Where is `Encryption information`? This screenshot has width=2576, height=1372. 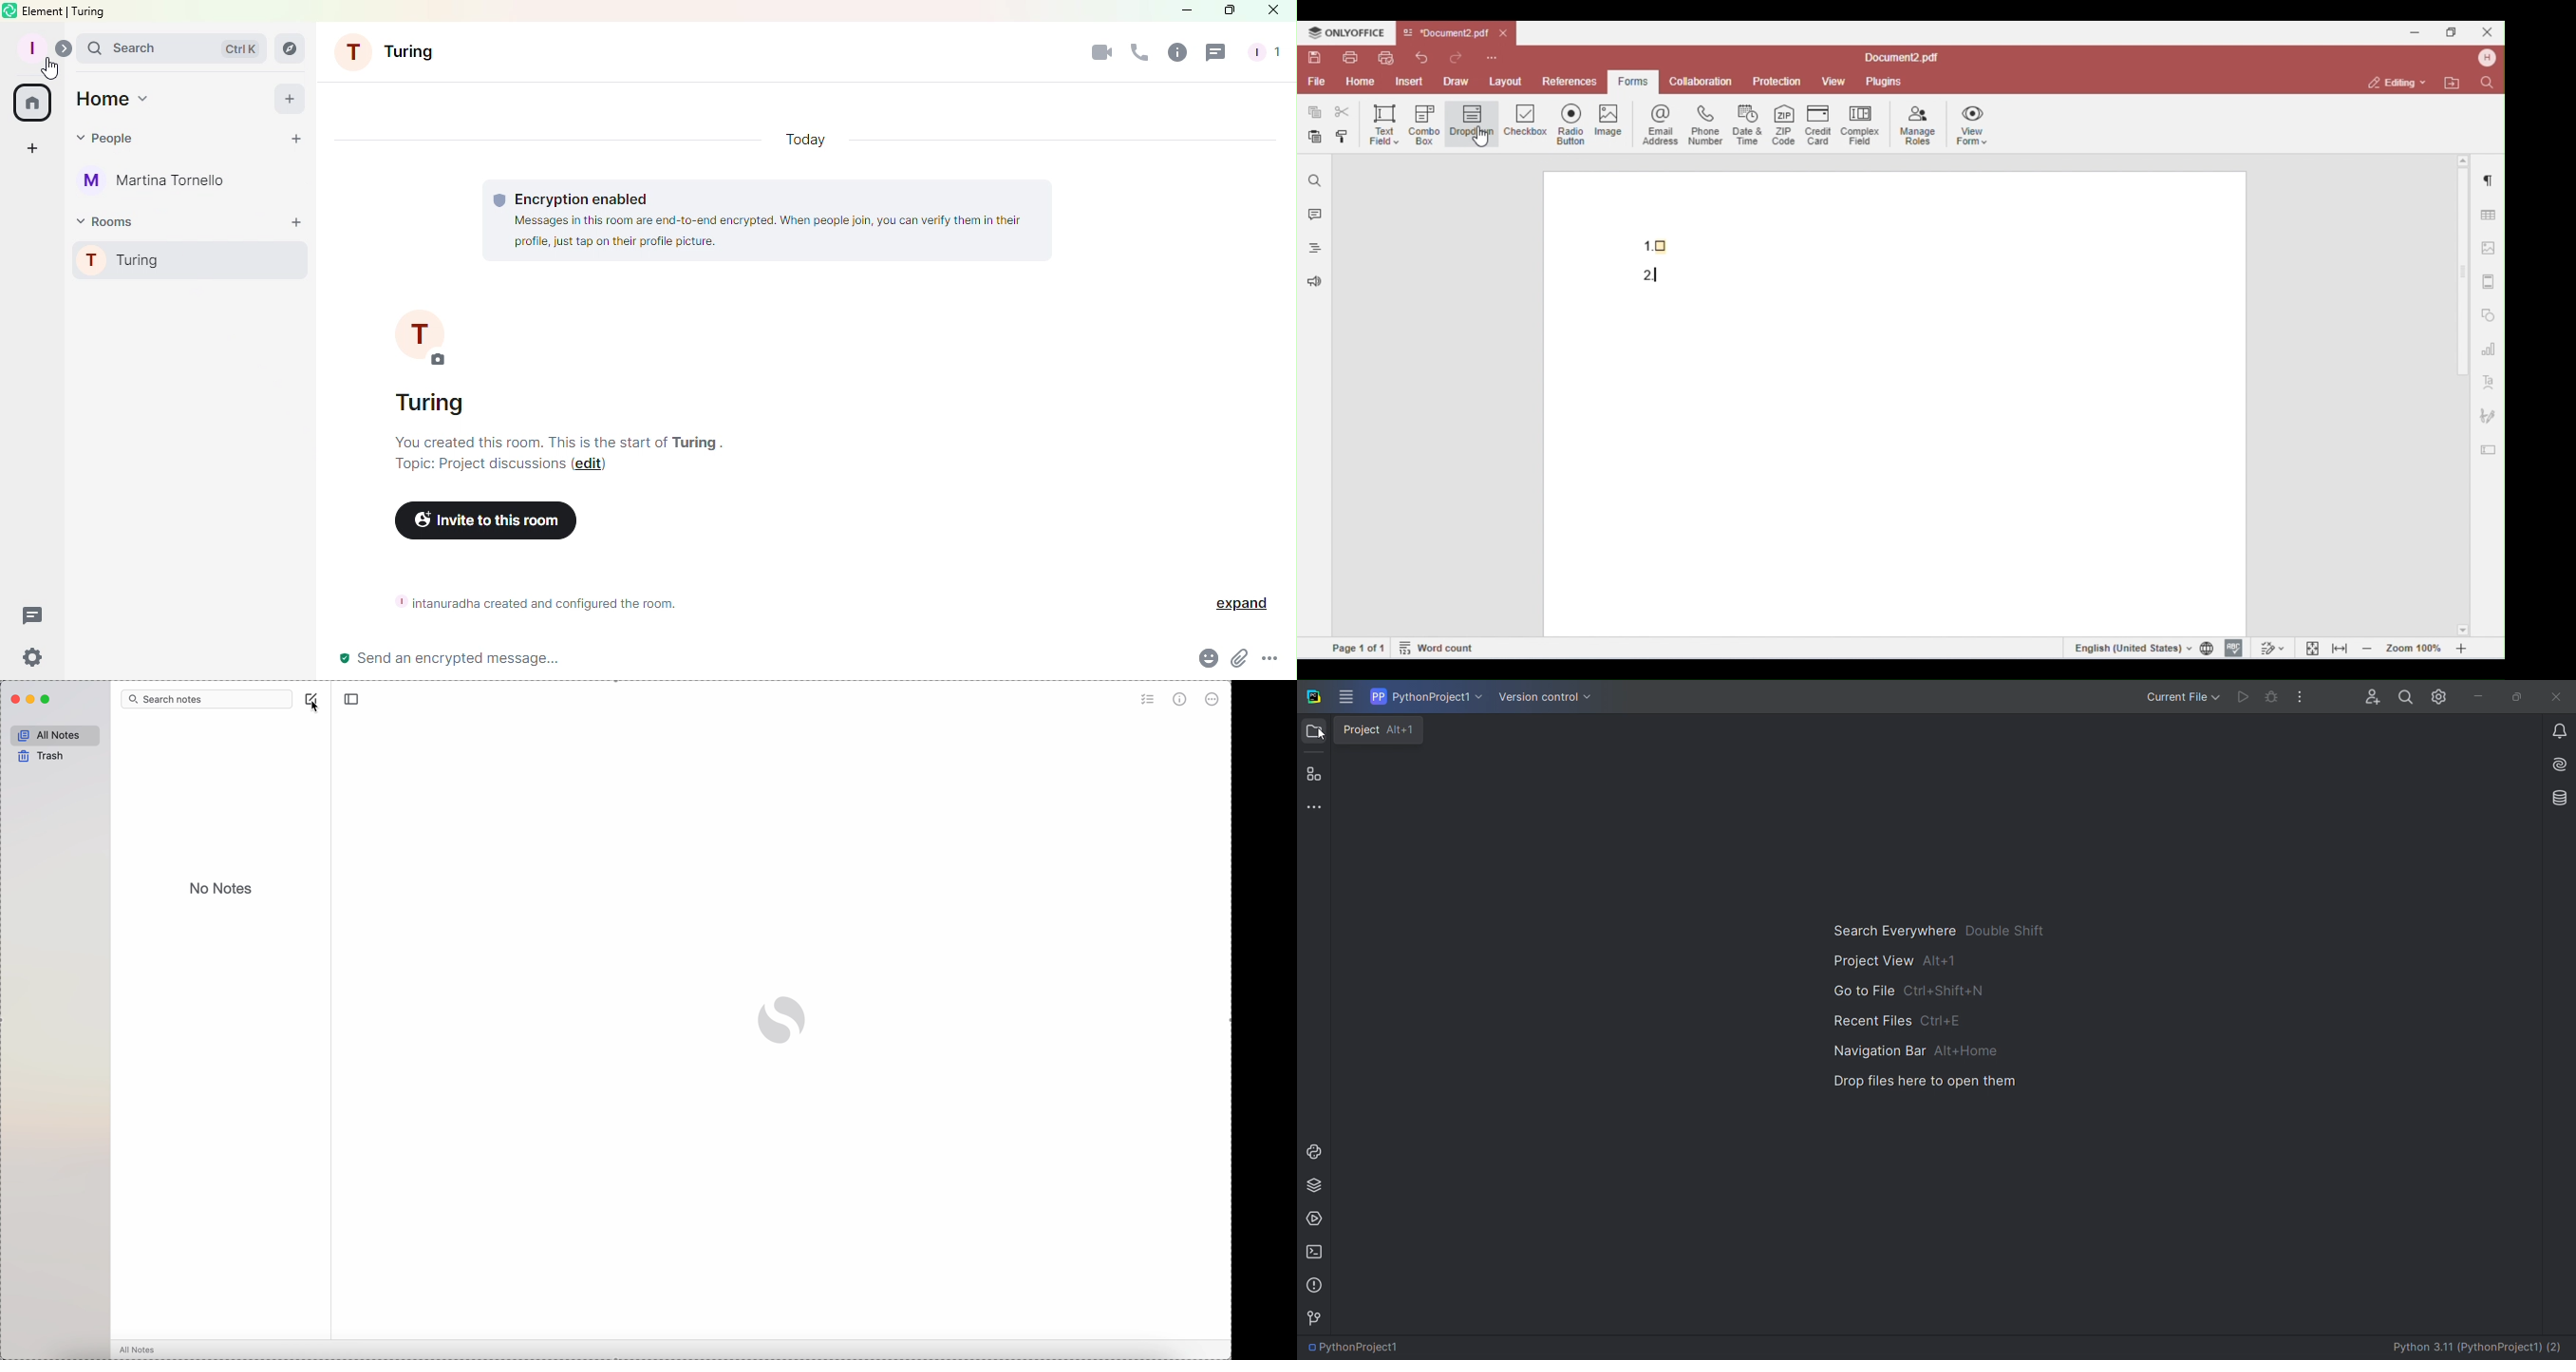 Encryption information is located at coordinates (764, 220).